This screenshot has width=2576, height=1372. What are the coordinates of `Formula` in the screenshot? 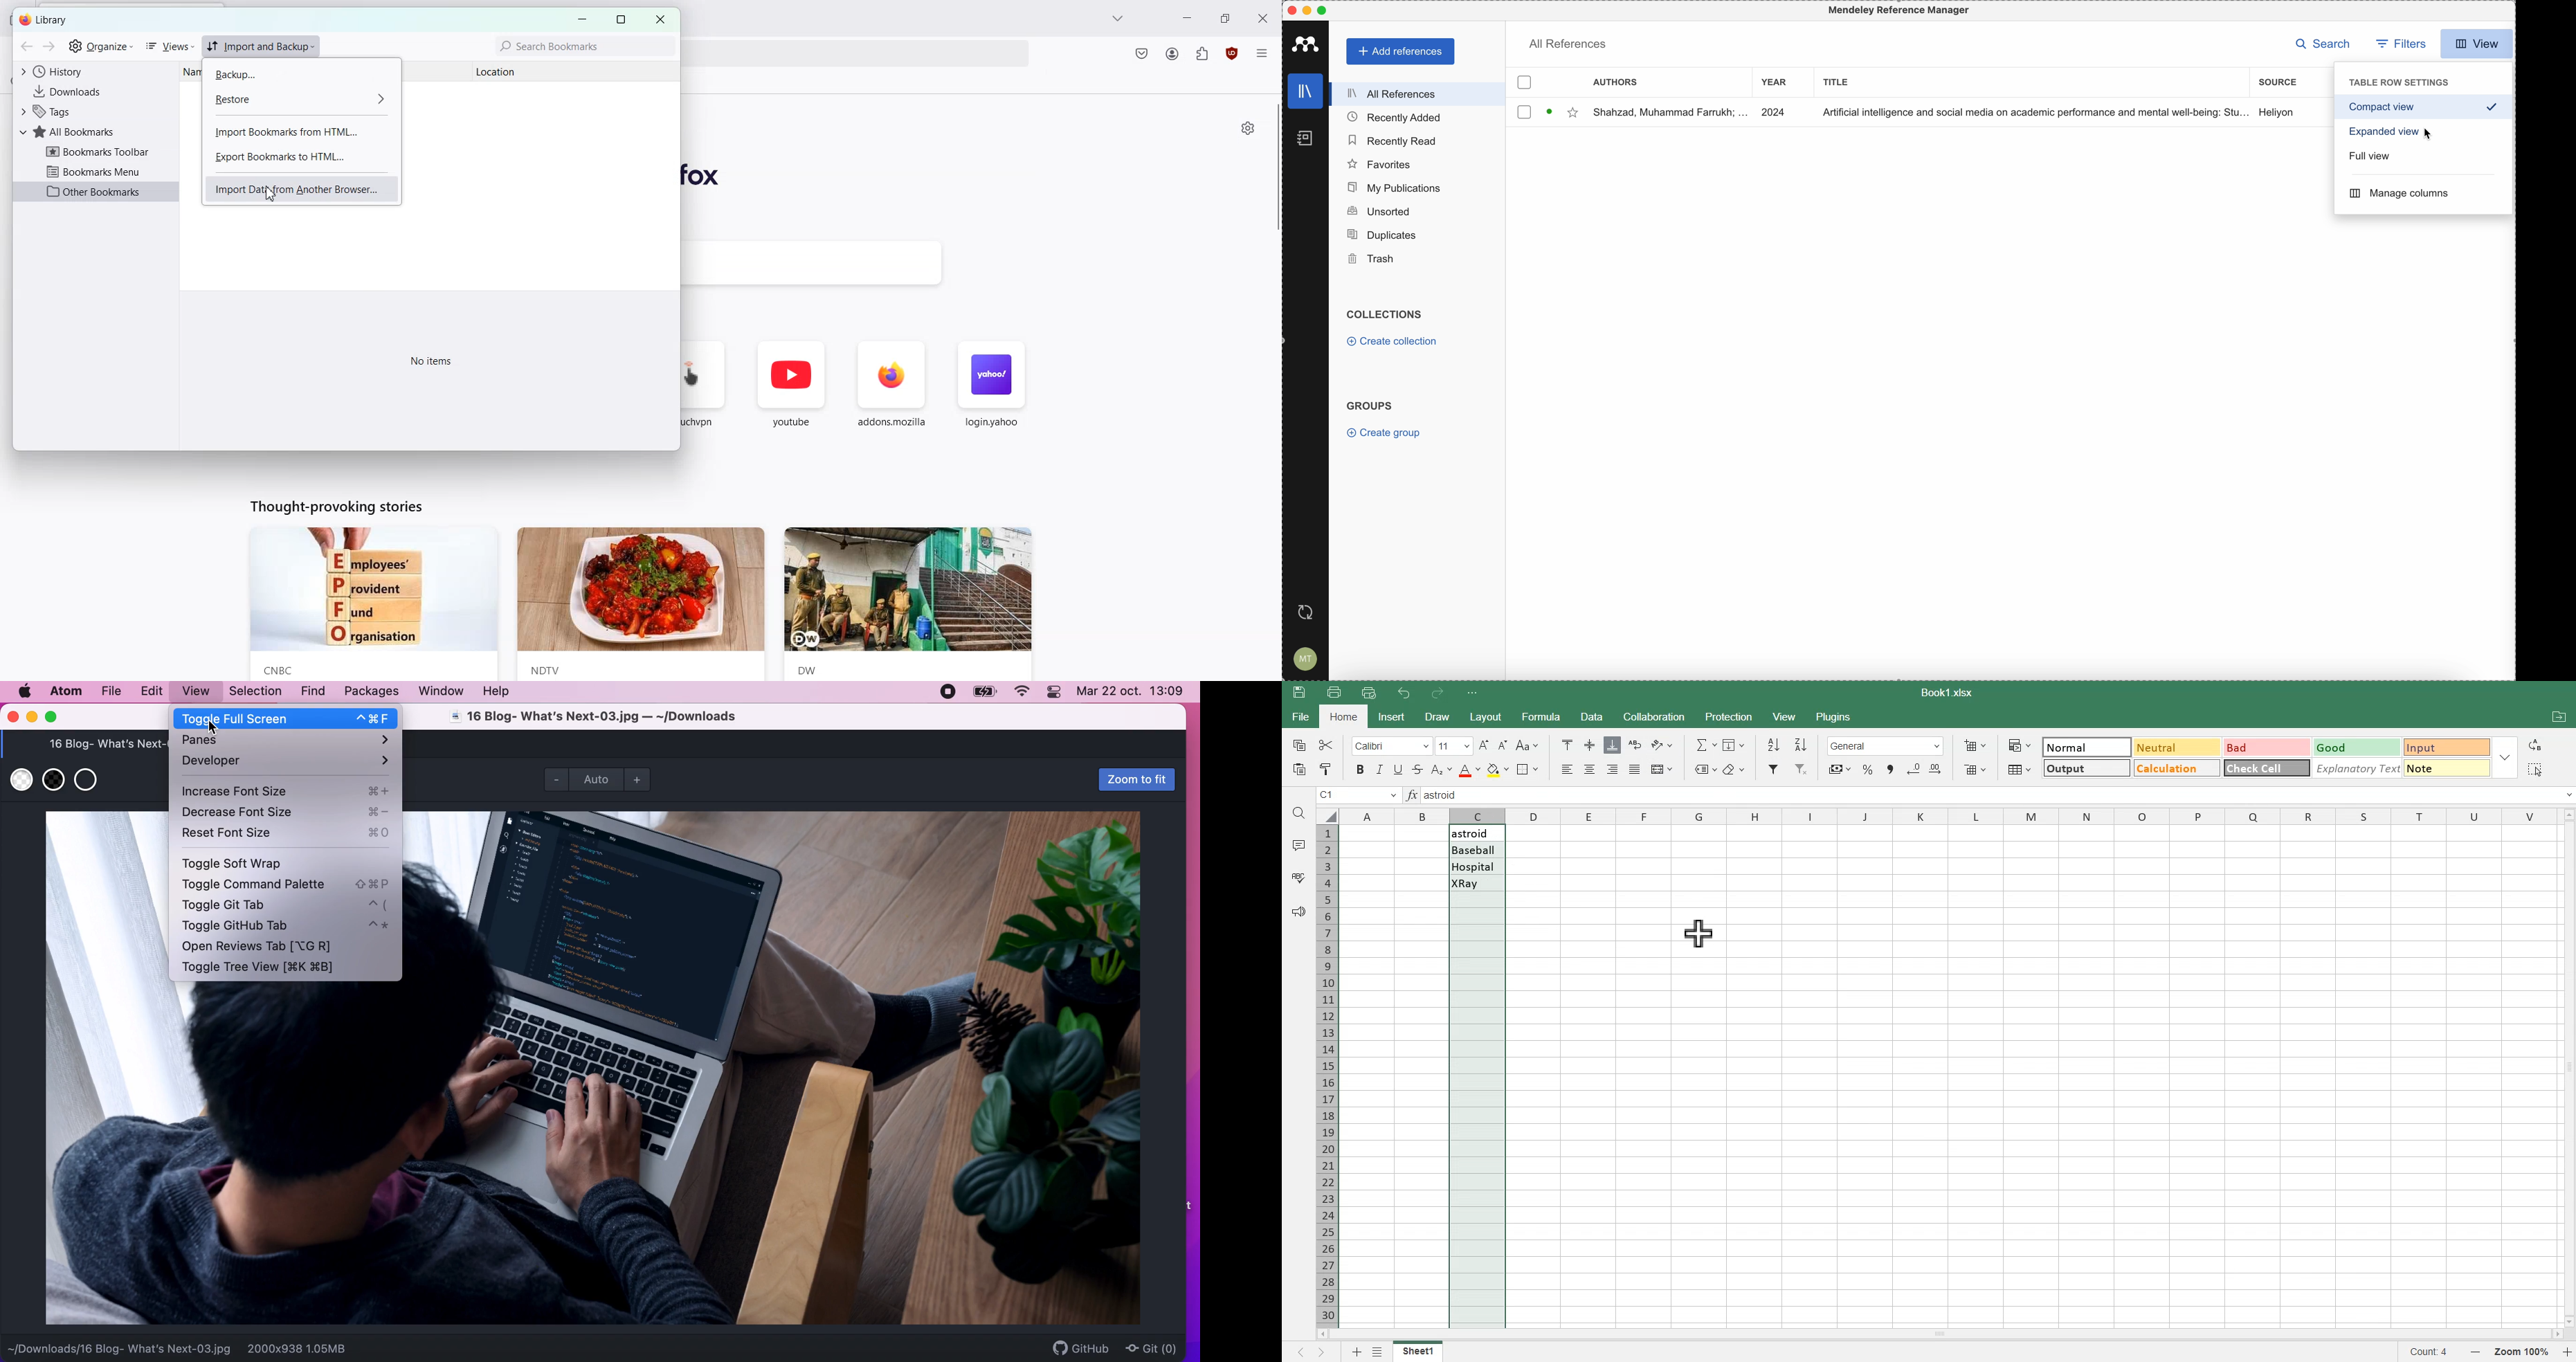 It's located at (1539, 716).